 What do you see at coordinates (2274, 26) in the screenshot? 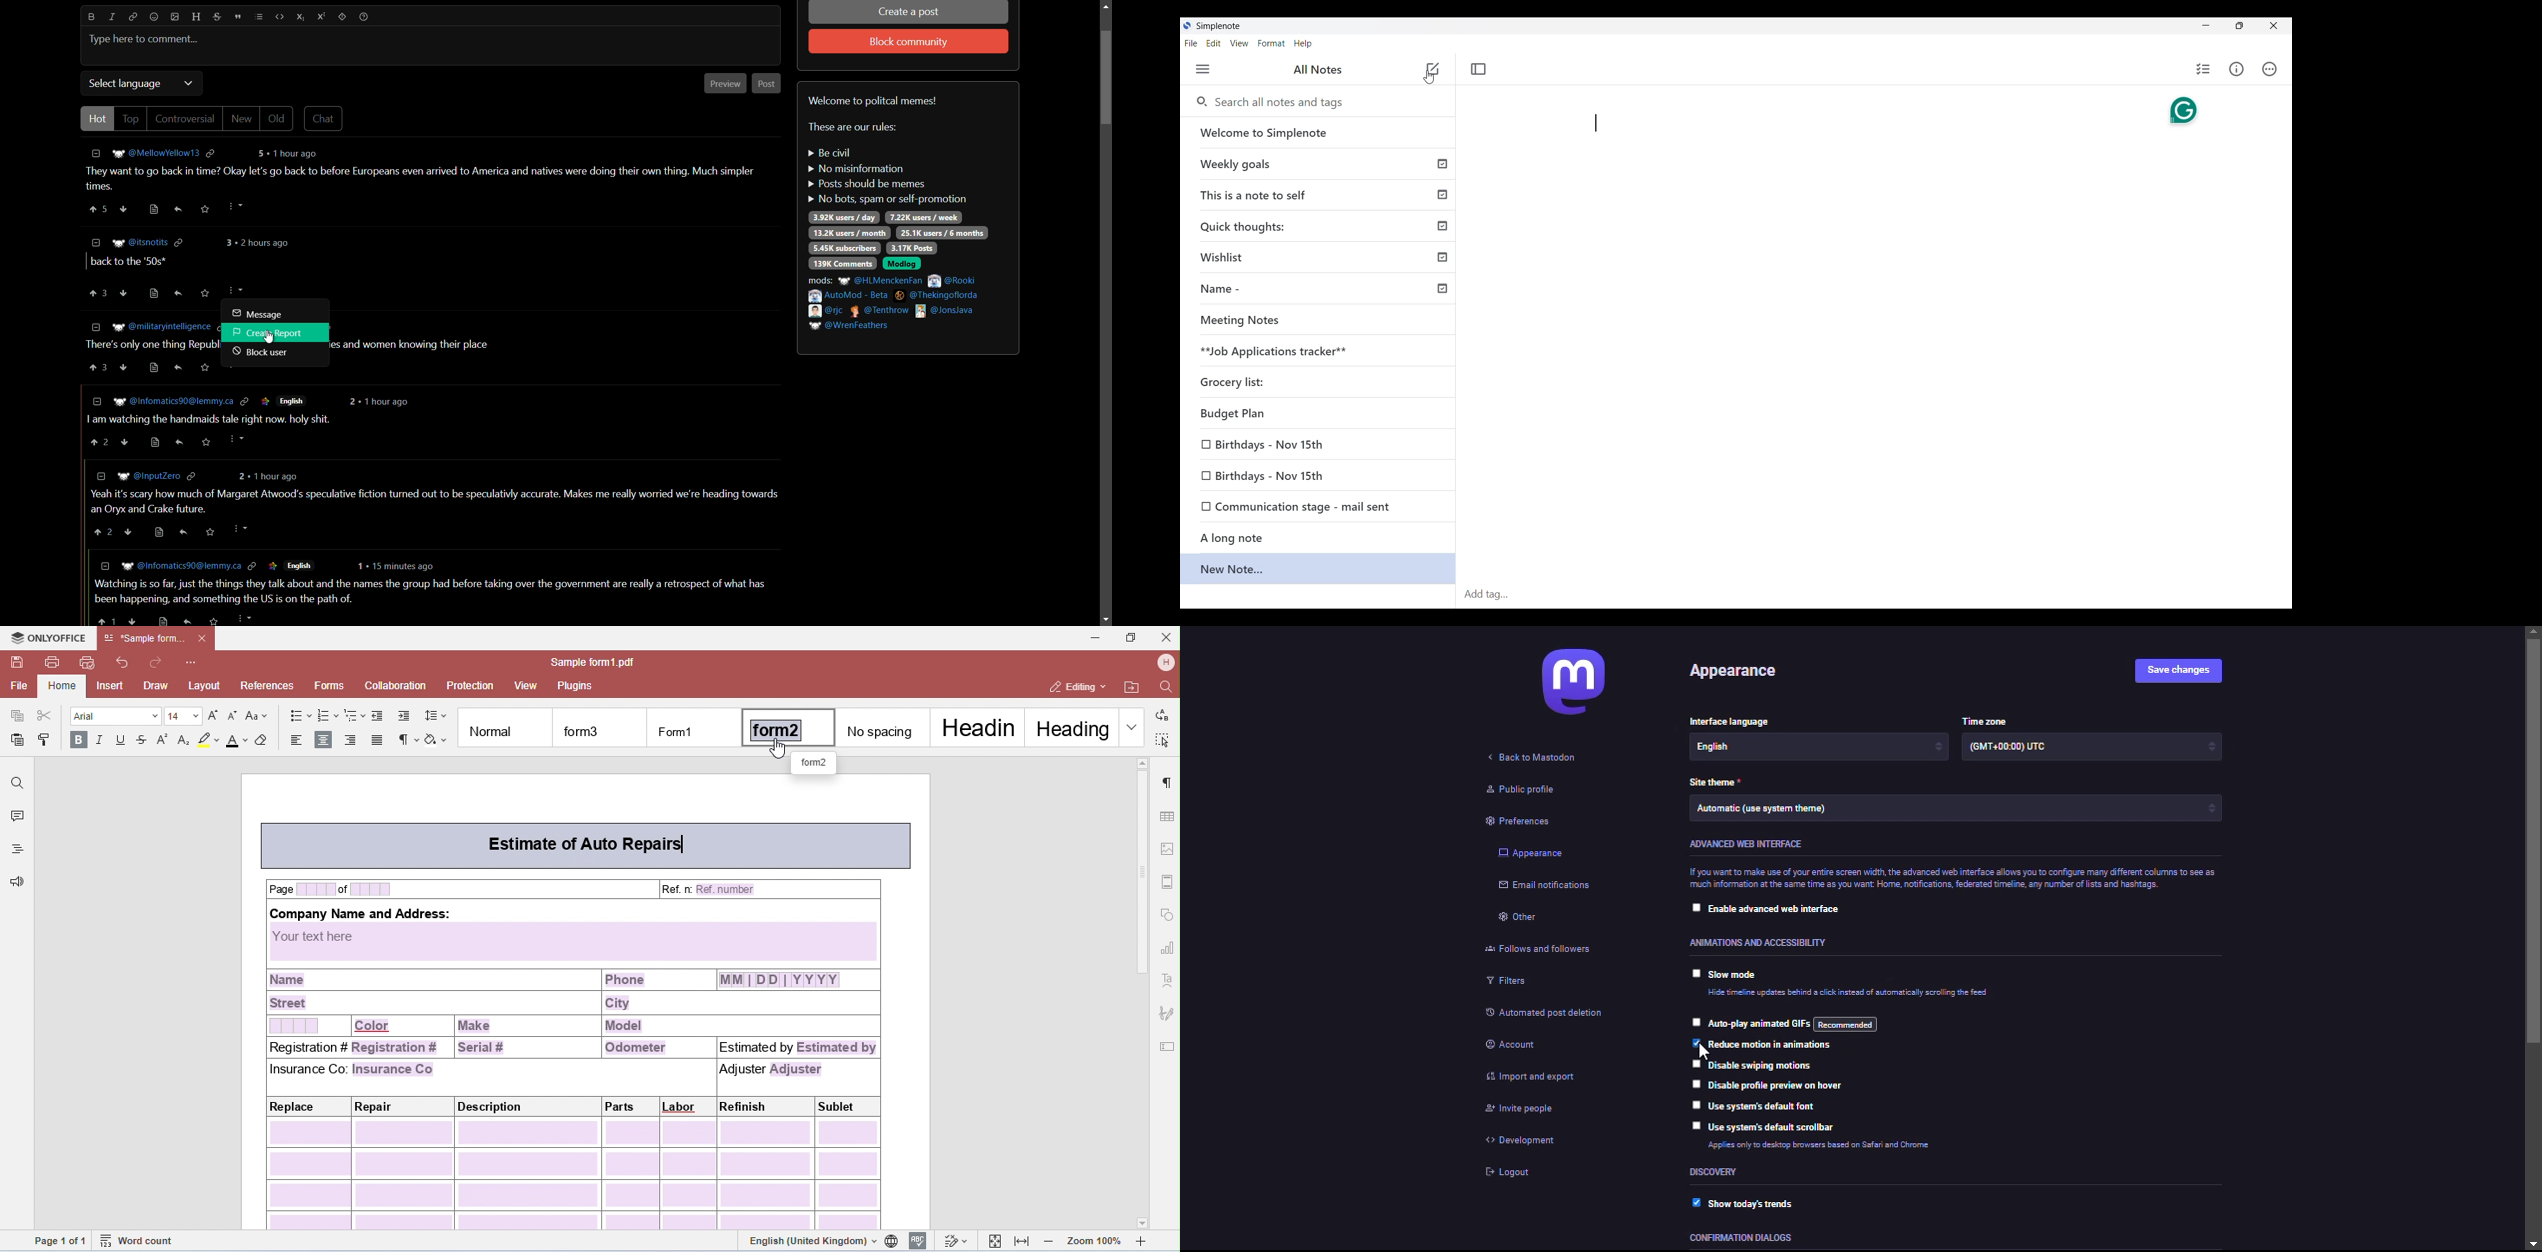
I see `Close interface` at bounding box center [2274, 26].